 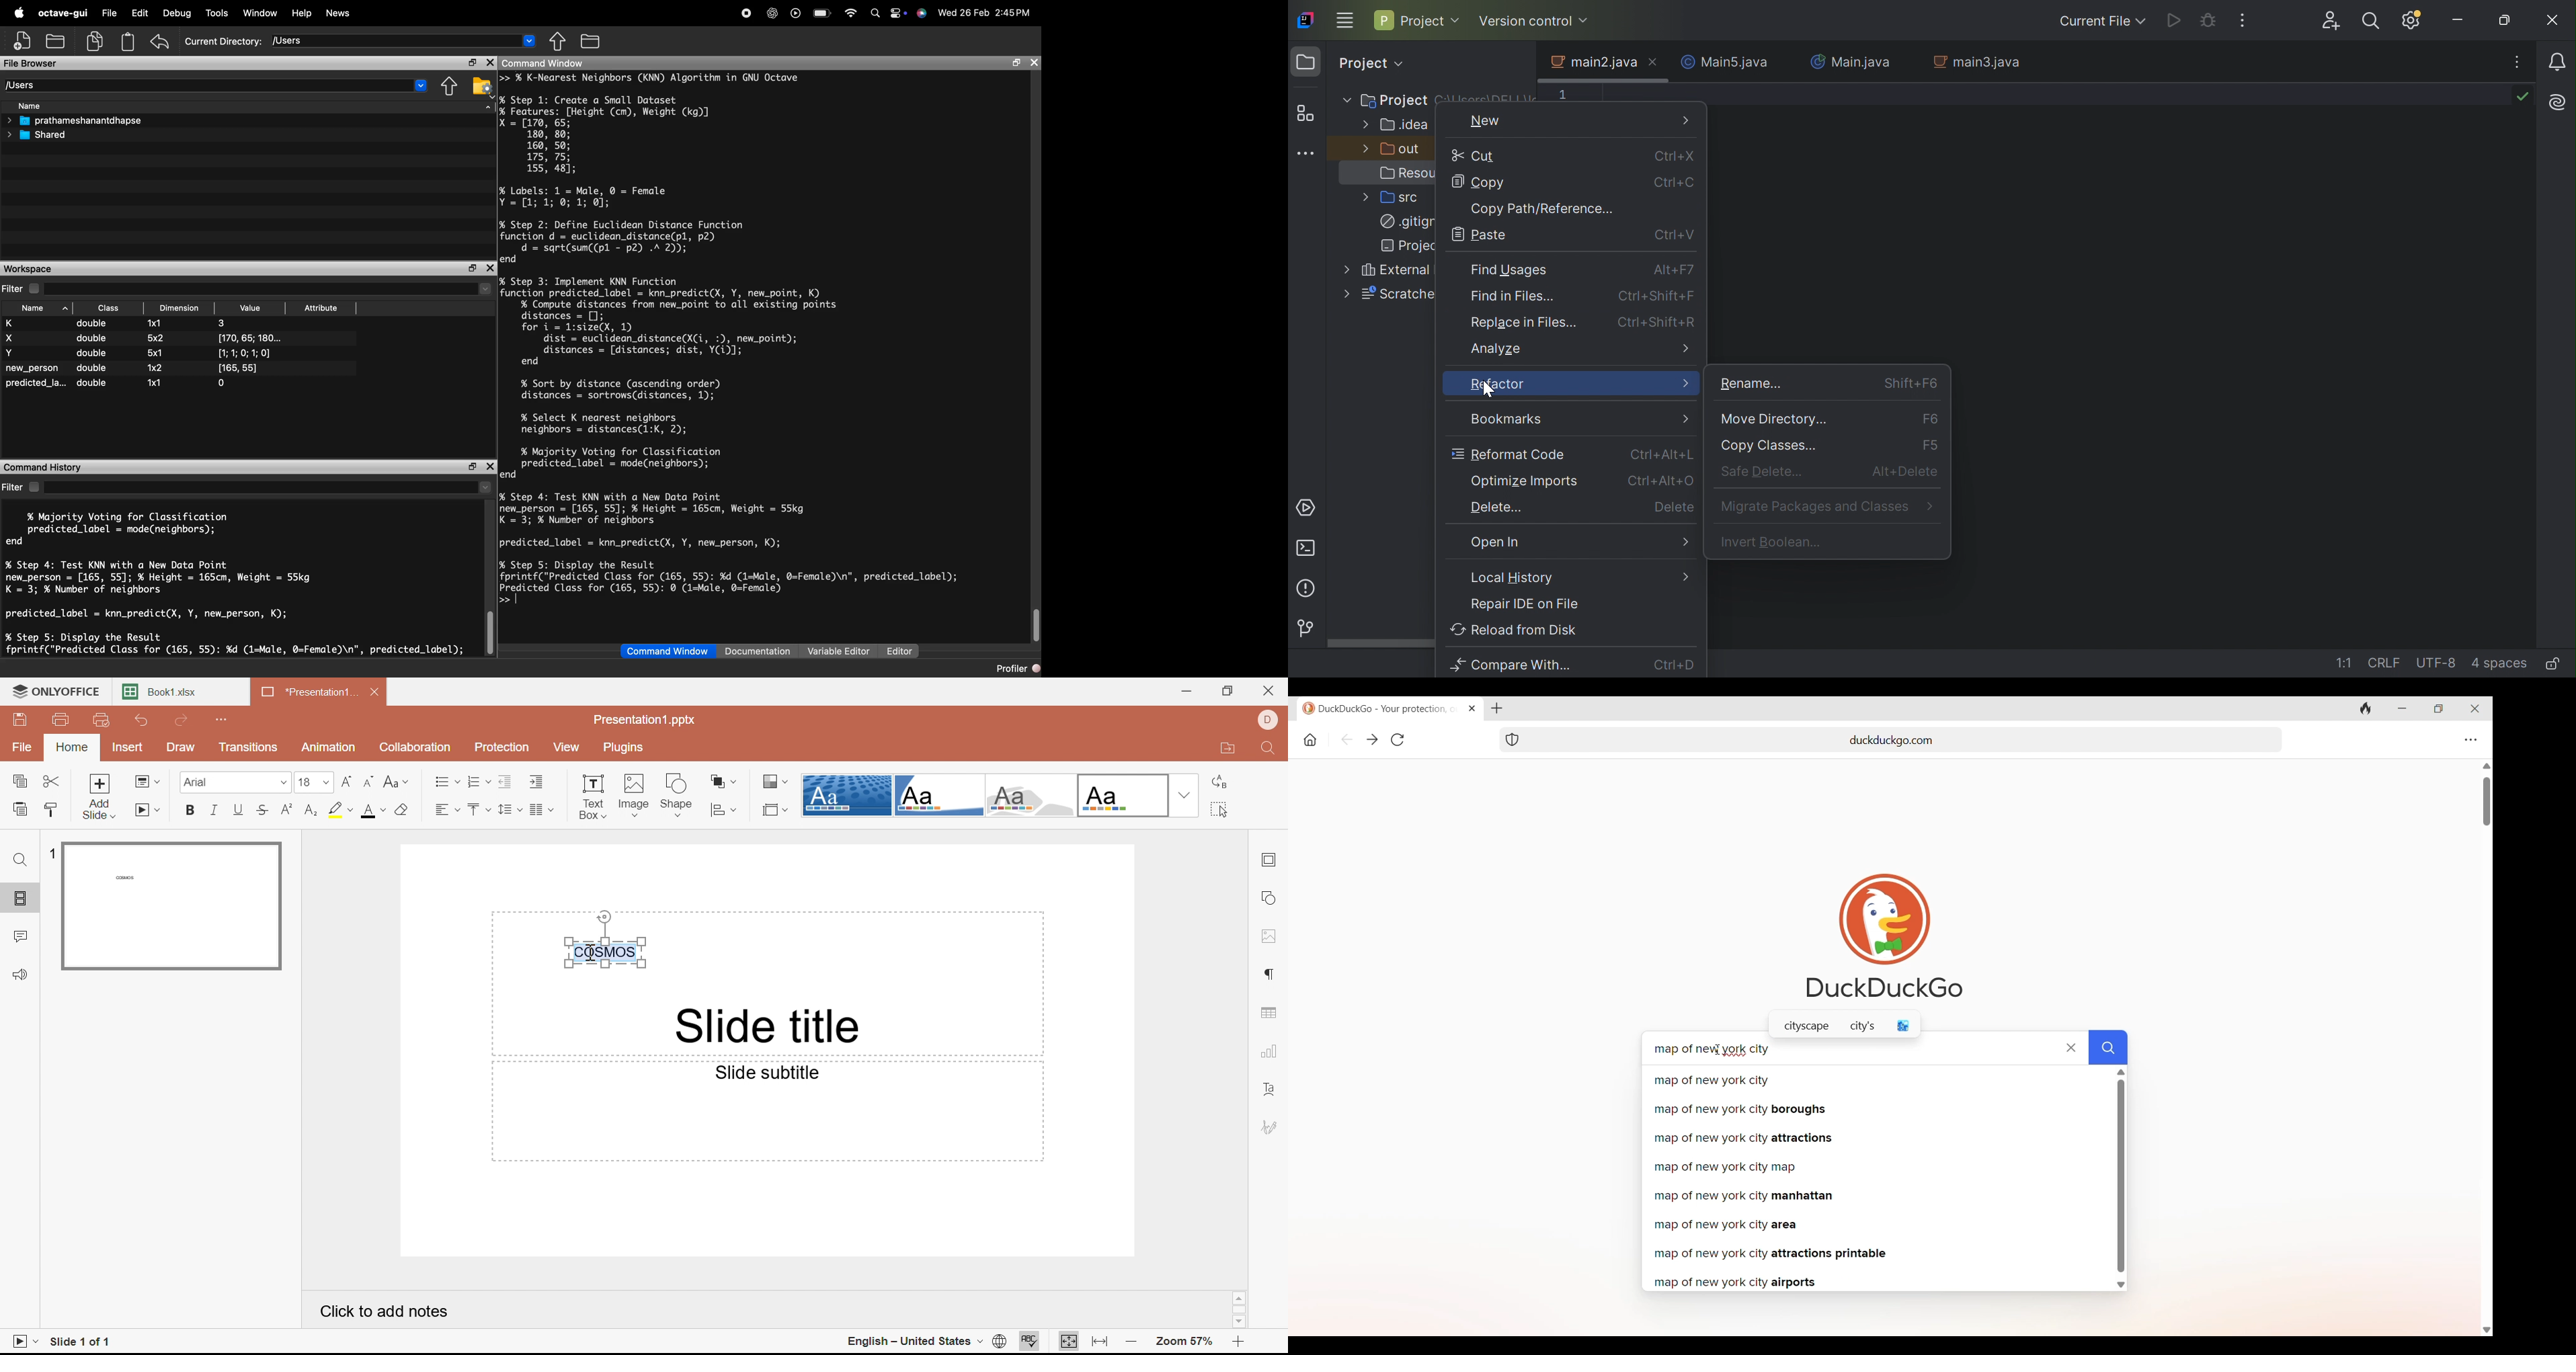 What do you see at coordinates (95, 41) in the screenshot?
I see `copy` at bounding box center [95, 41].